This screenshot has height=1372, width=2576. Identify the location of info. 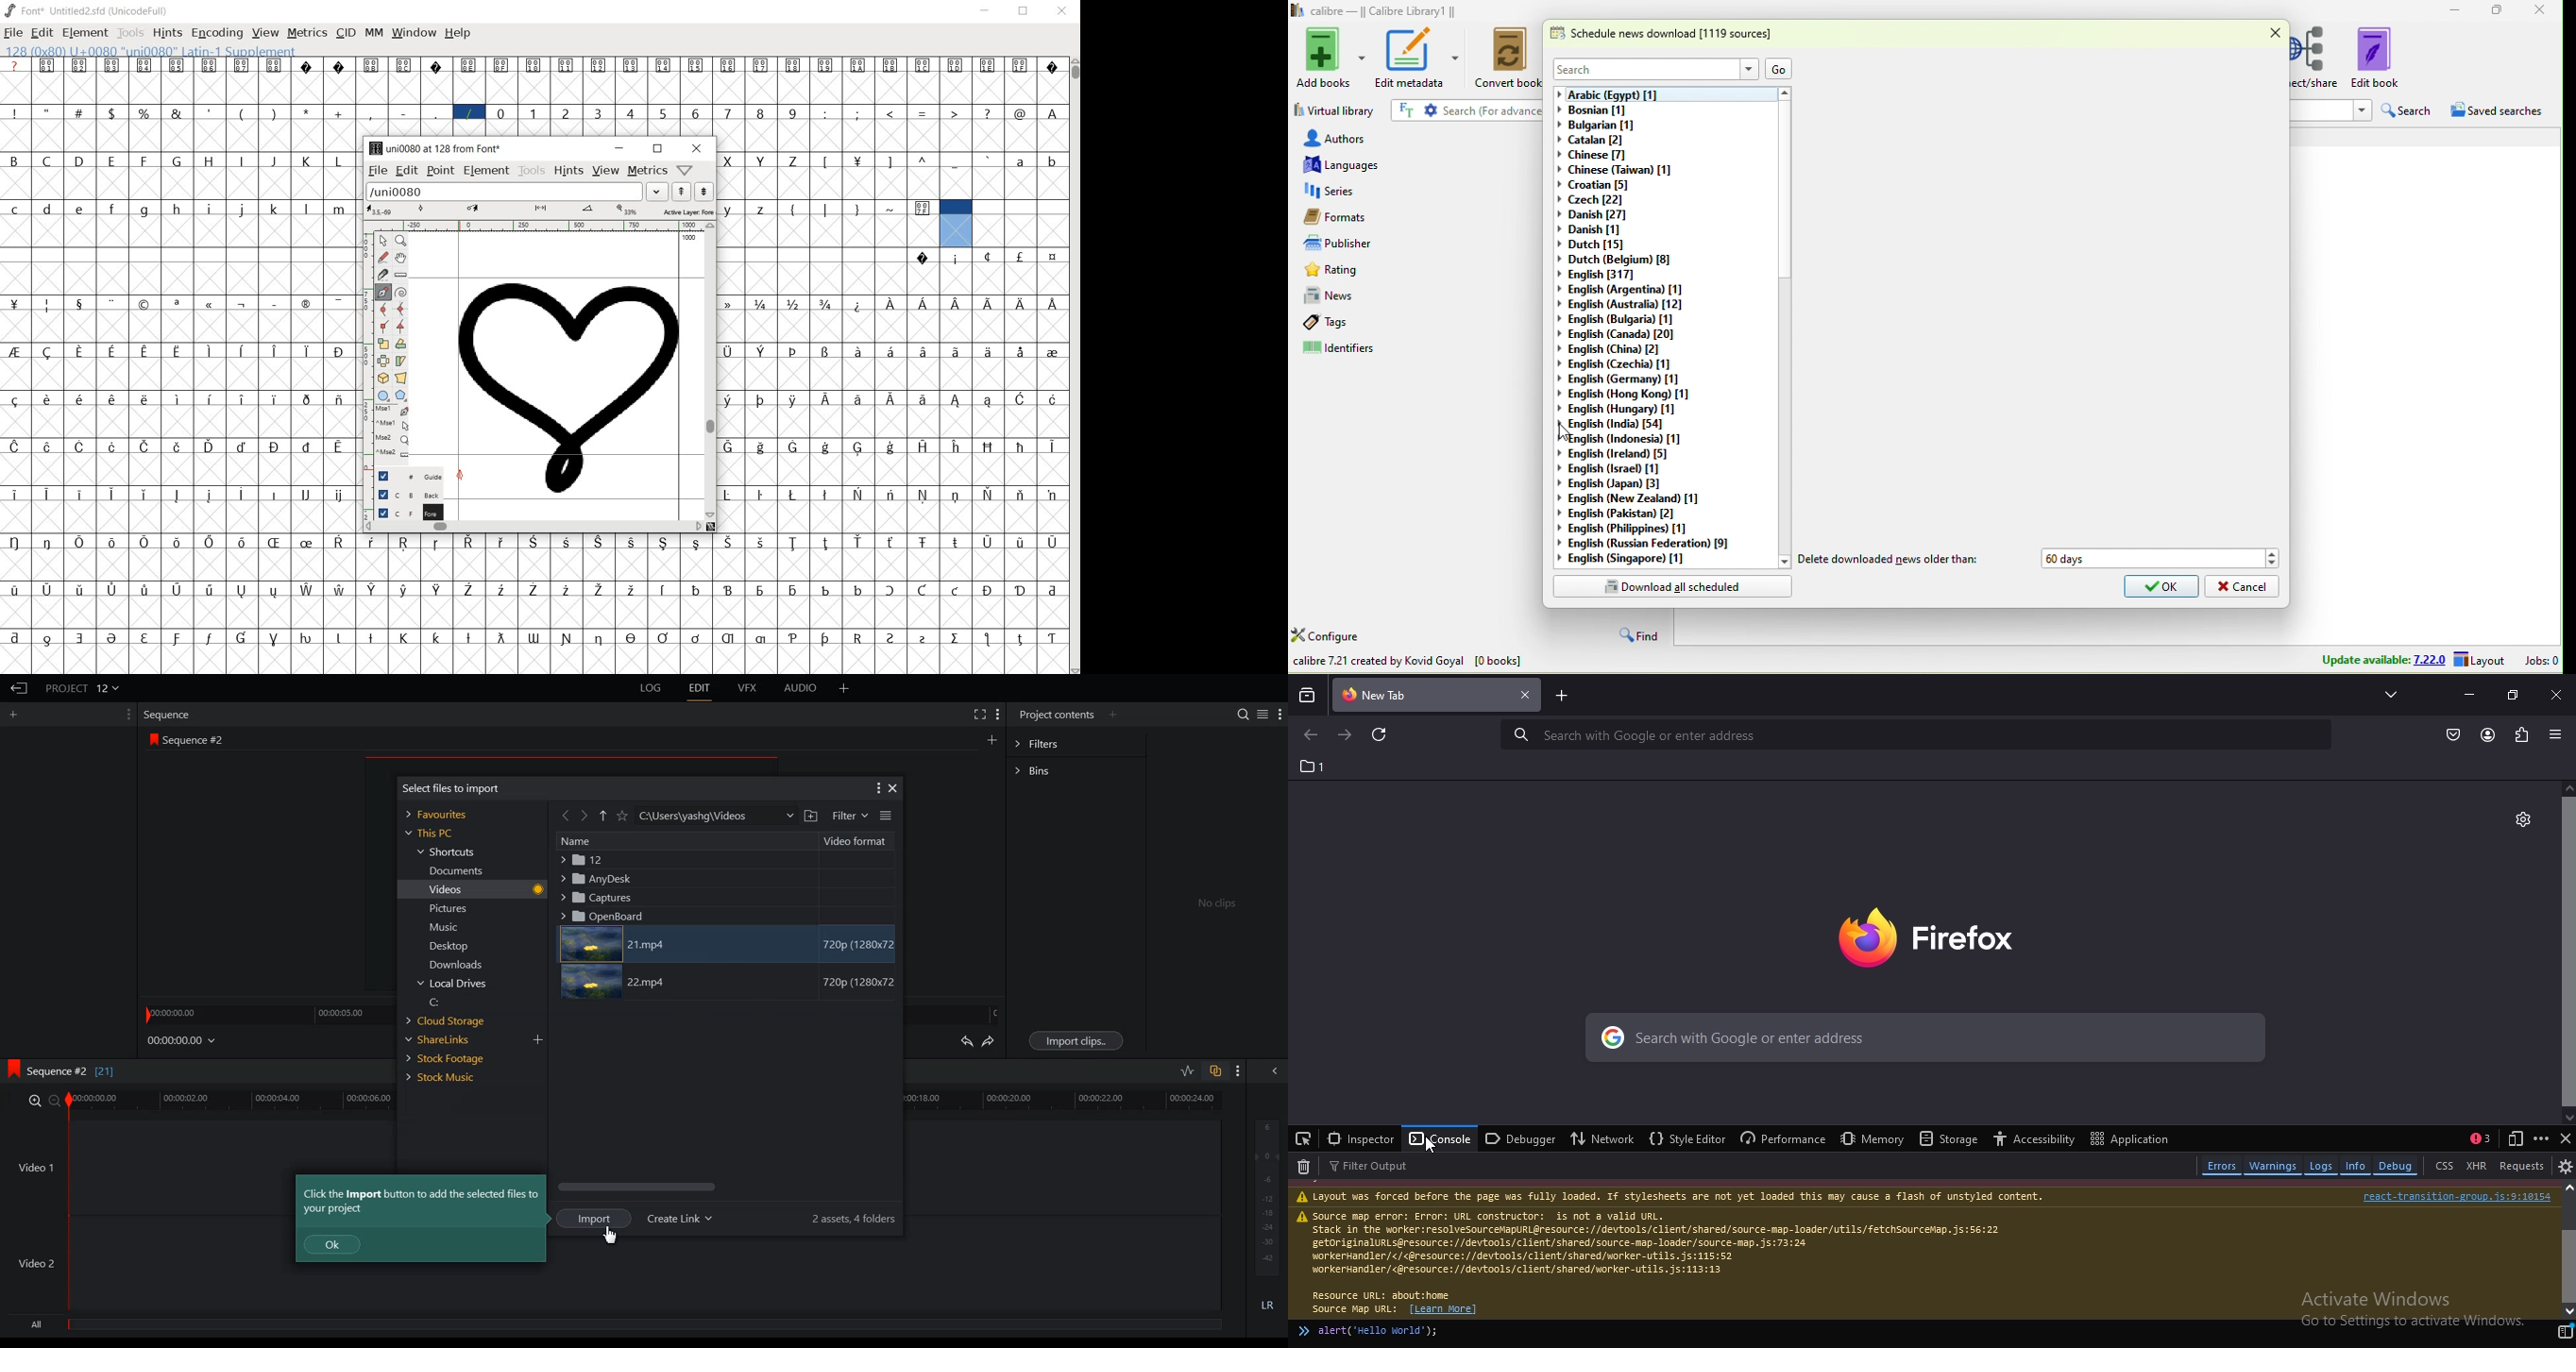
(2355, 1166).